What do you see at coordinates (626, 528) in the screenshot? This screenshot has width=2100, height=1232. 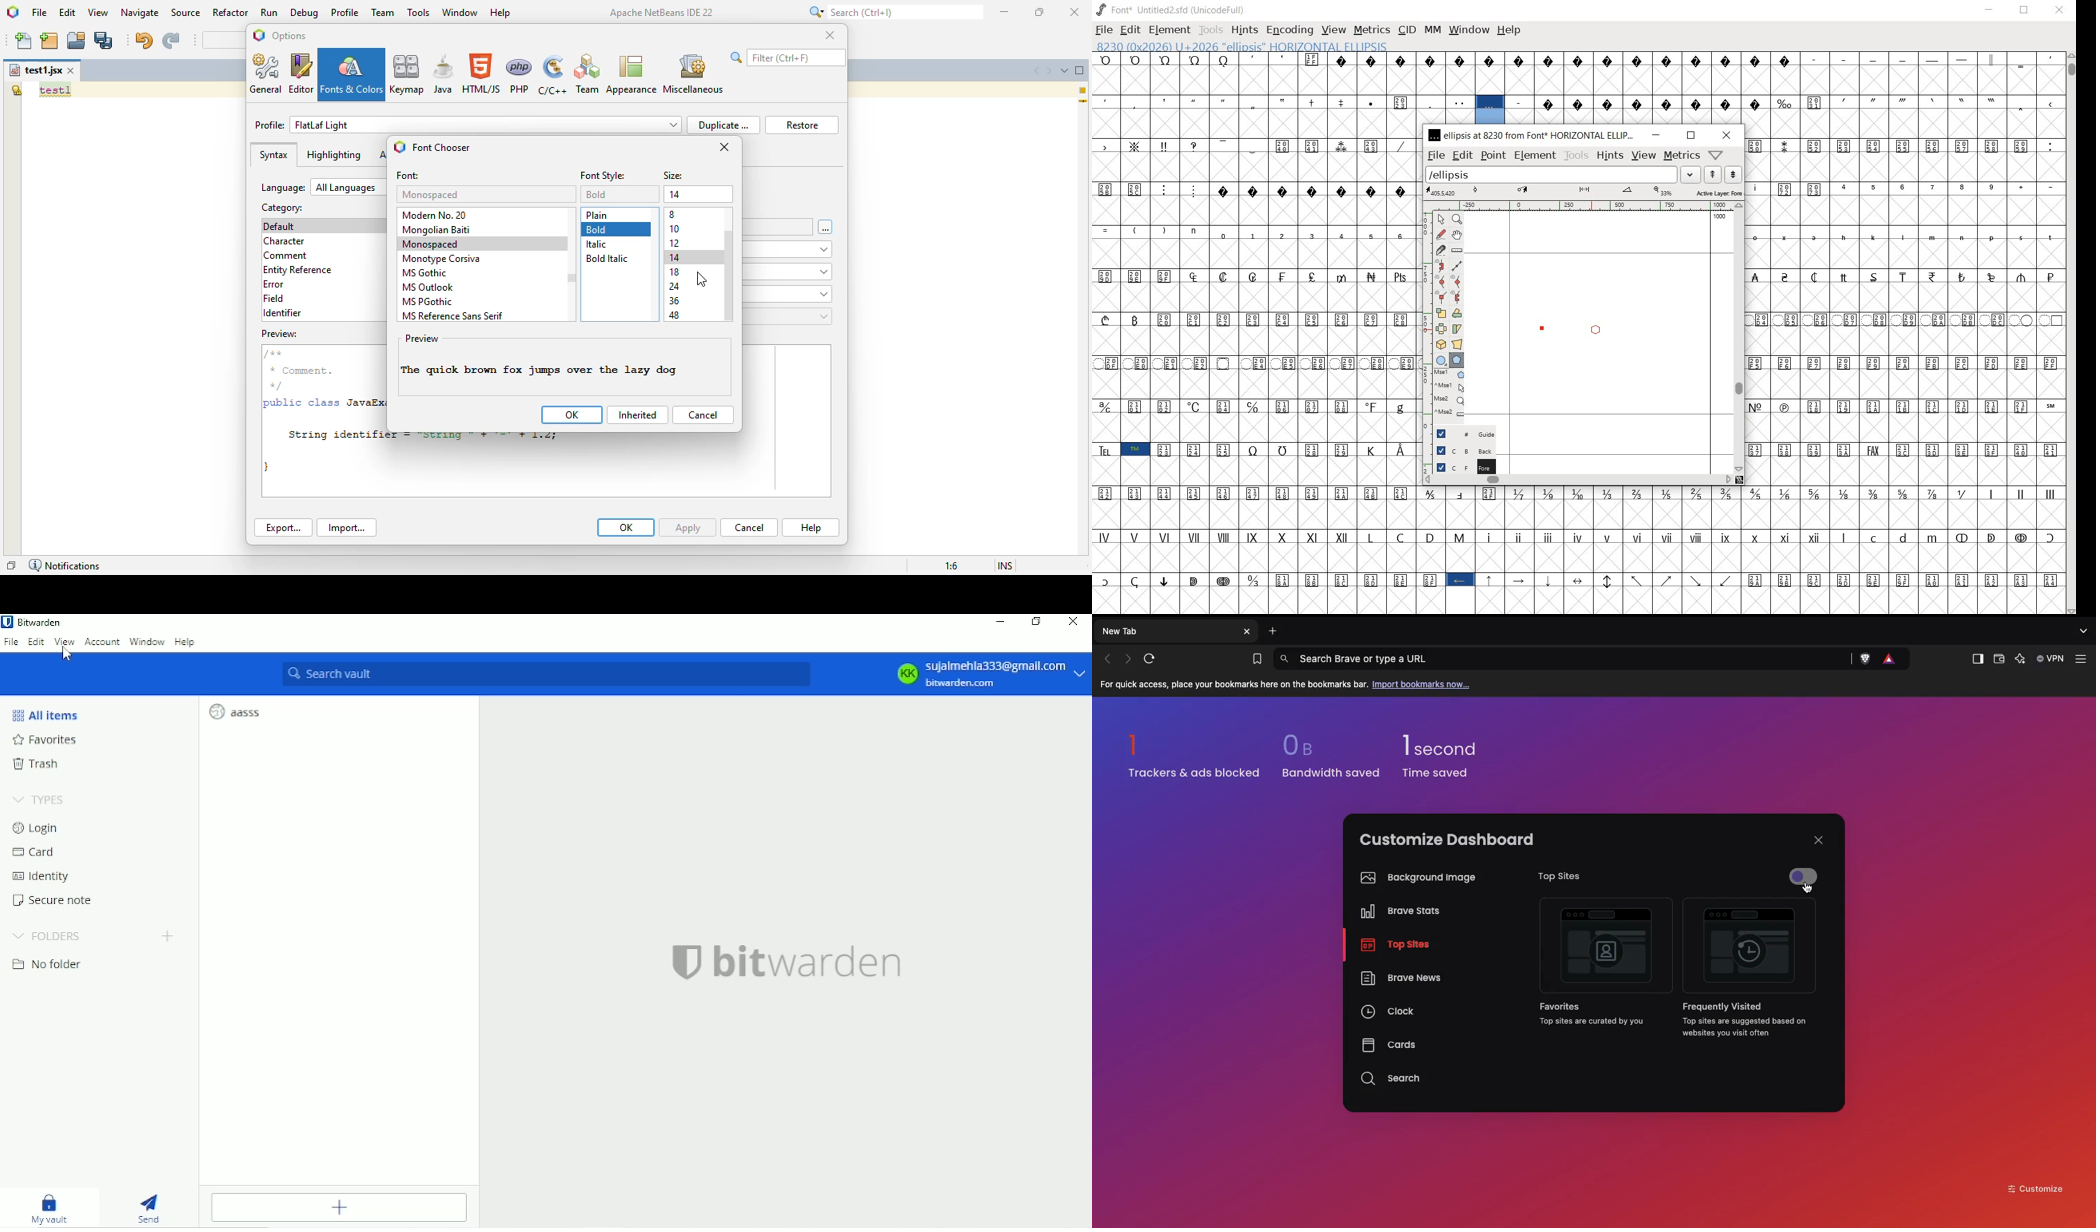 I see `OK` at bounding box center [626, 528].